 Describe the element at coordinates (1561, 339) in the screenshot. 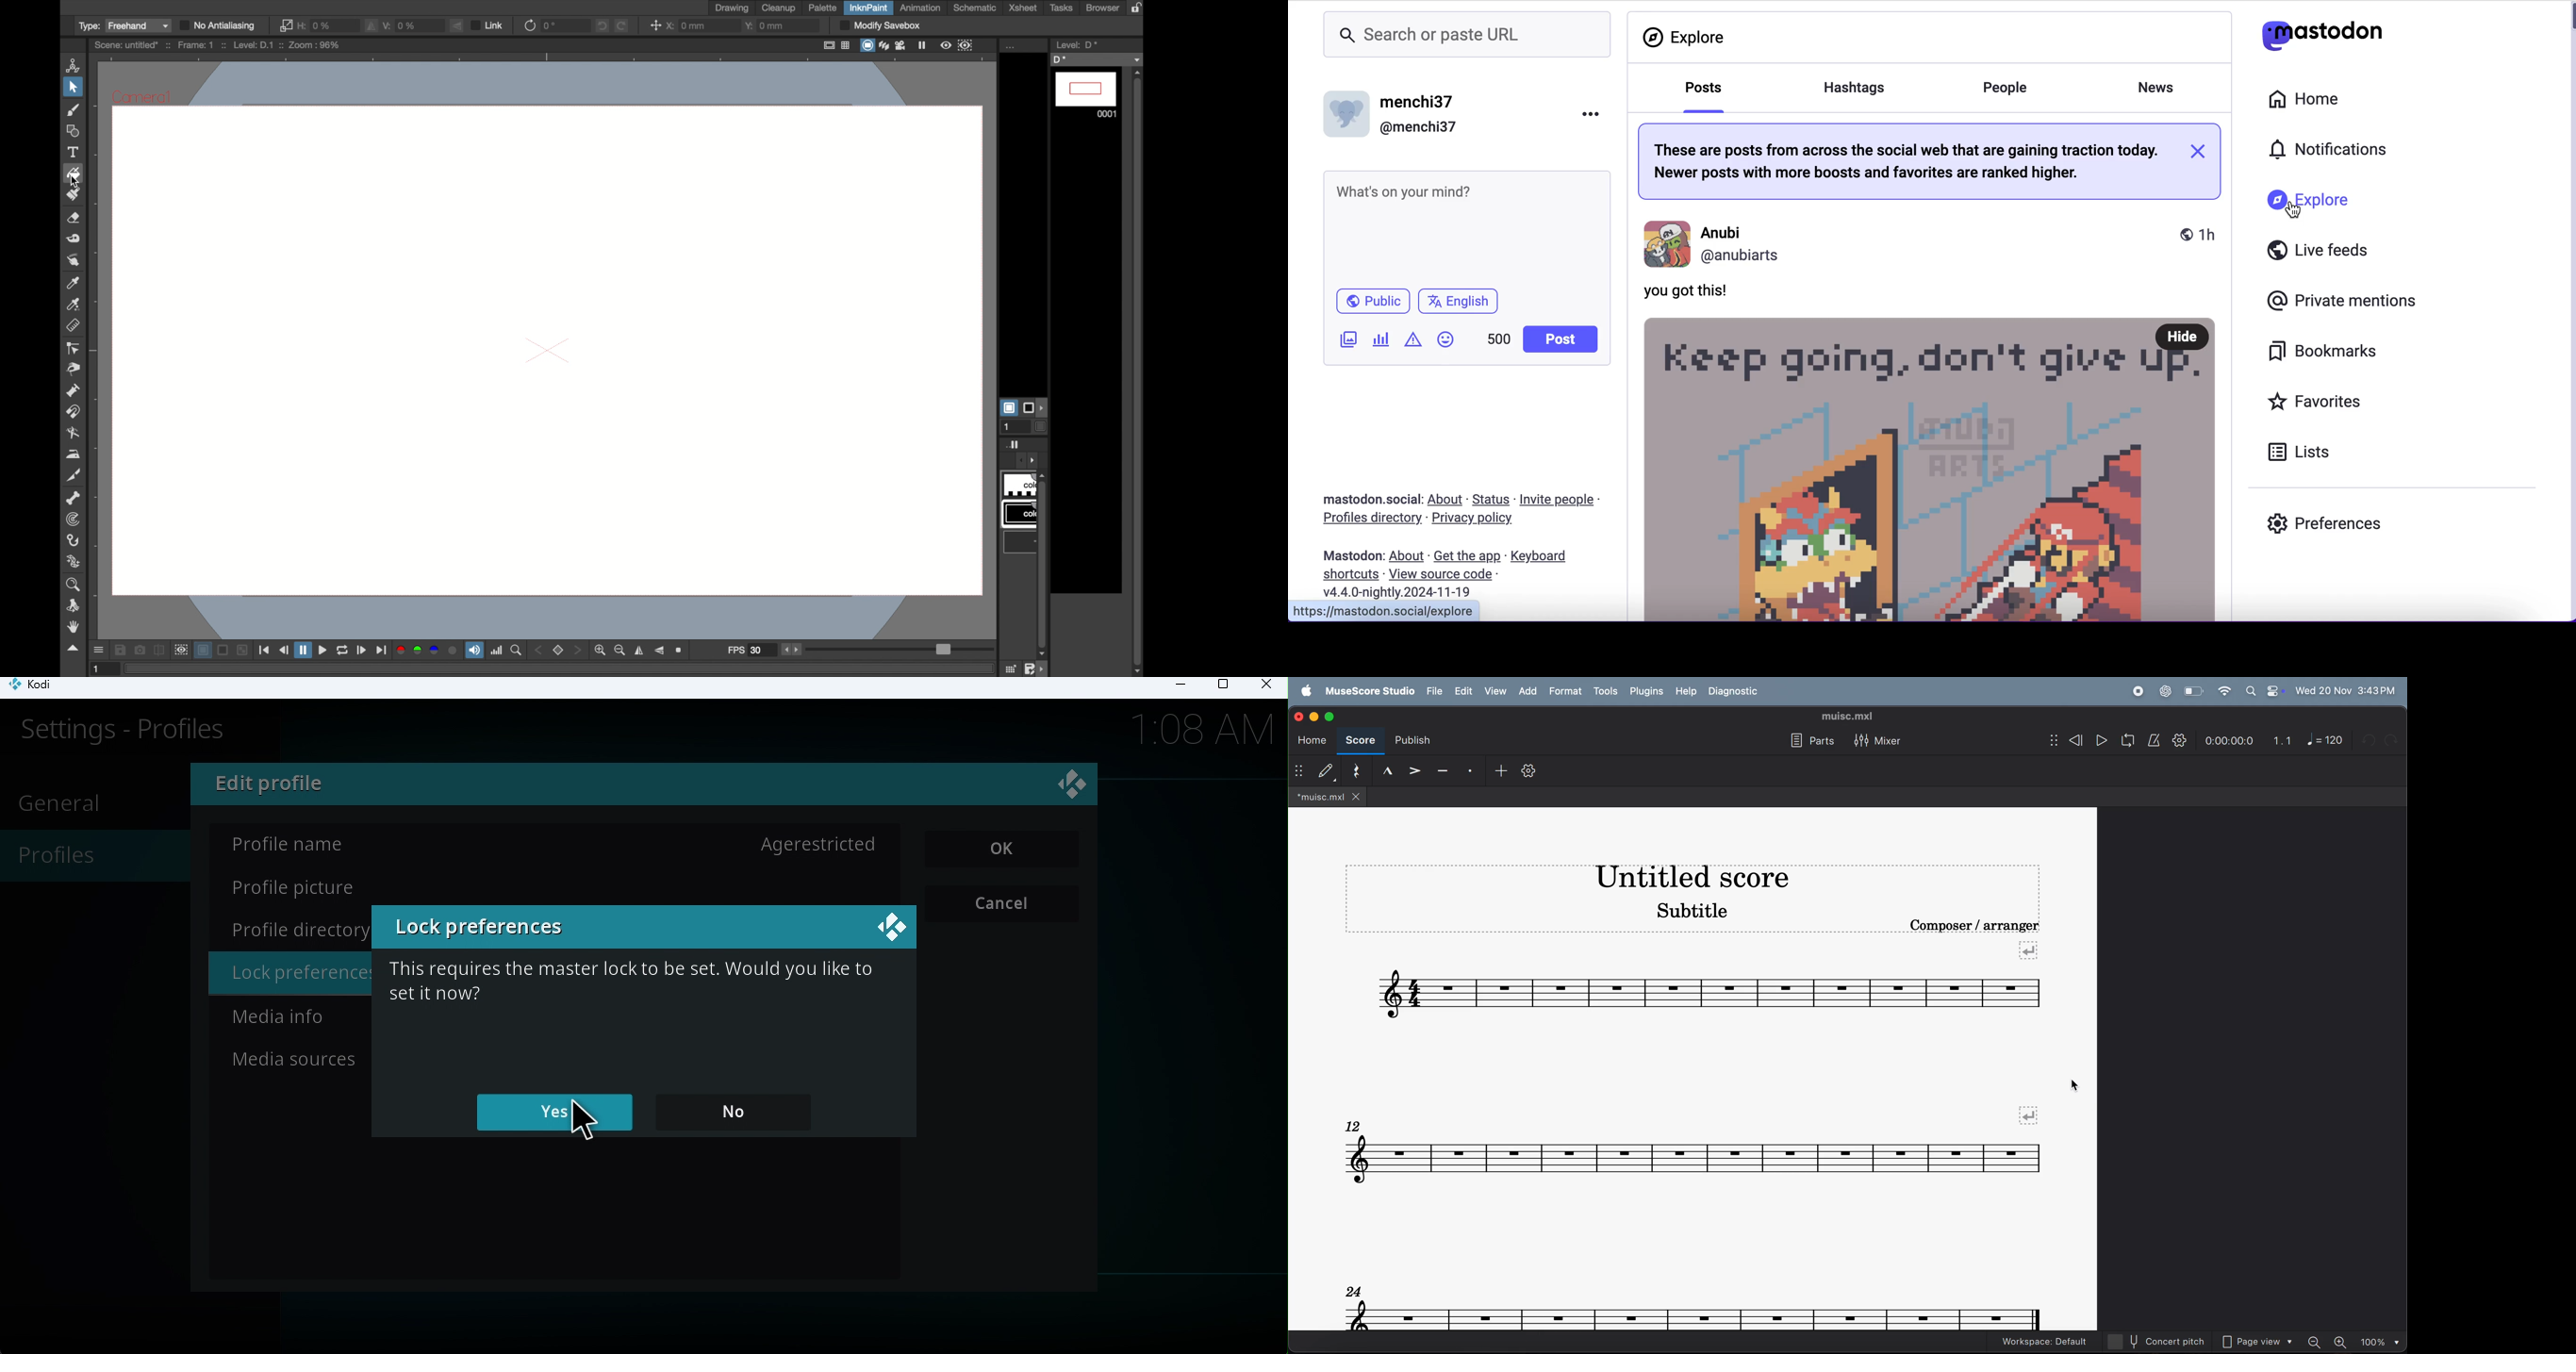

I see `post` at that location.